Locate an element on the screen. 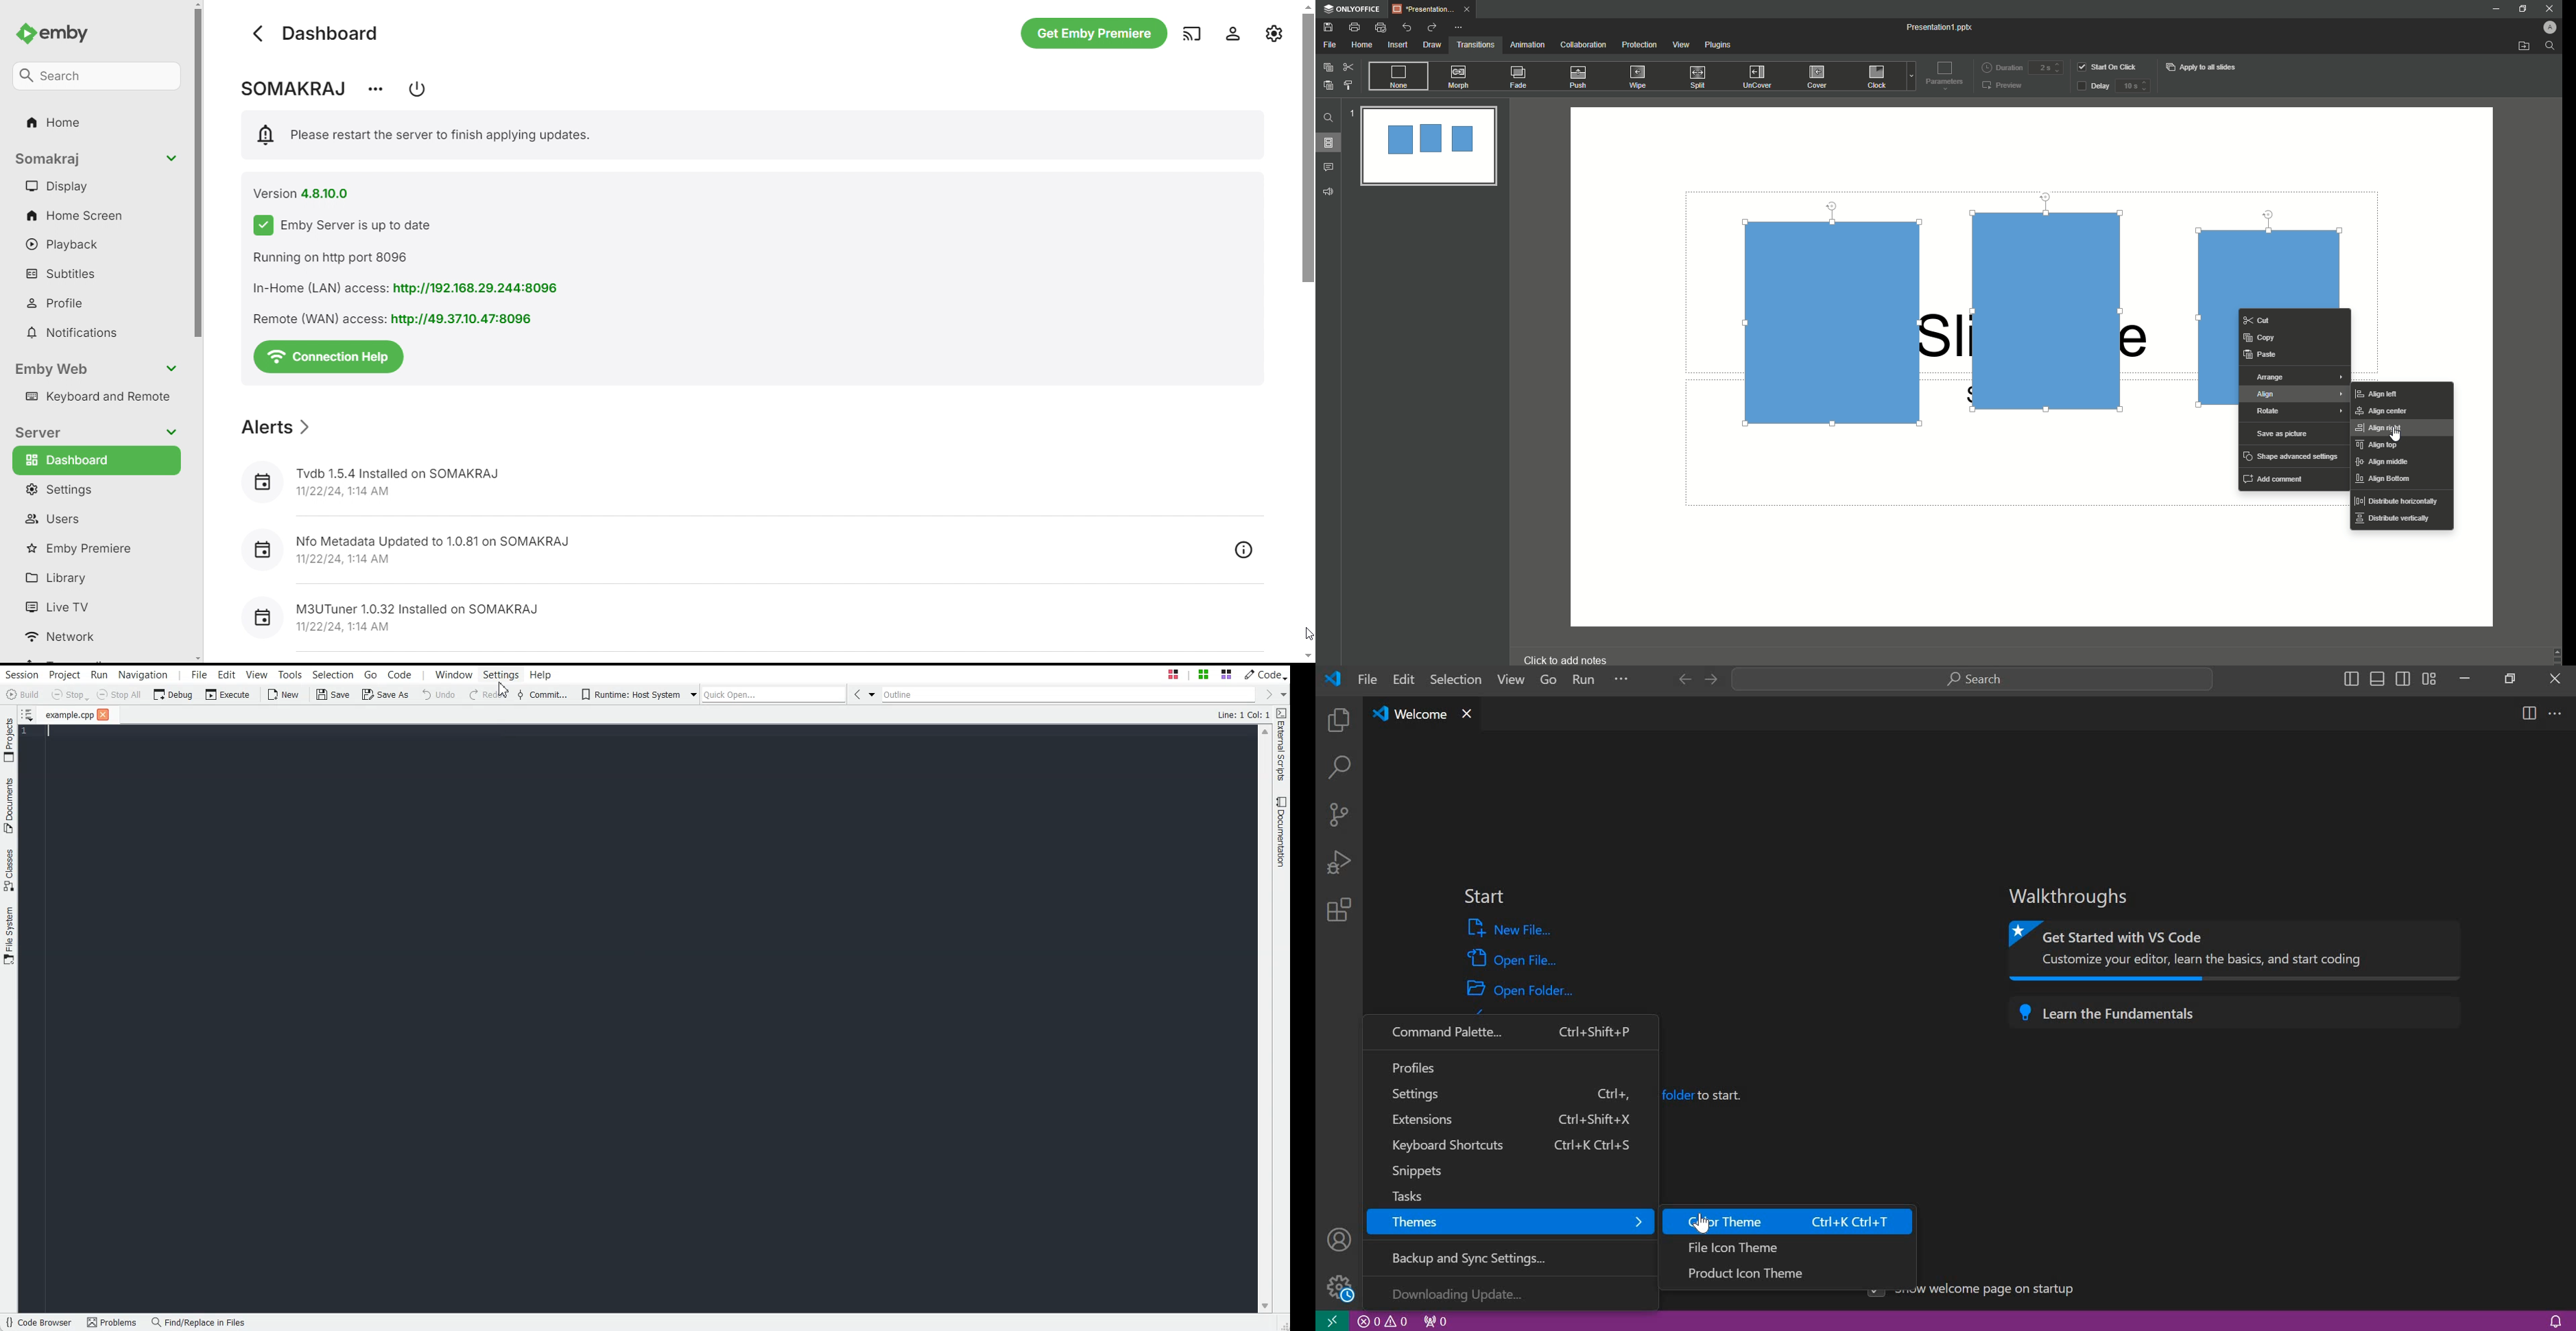 Image resolution: width=2576 pixels, height=1344 pixels. Draw is located at coordinates (1432, 45).